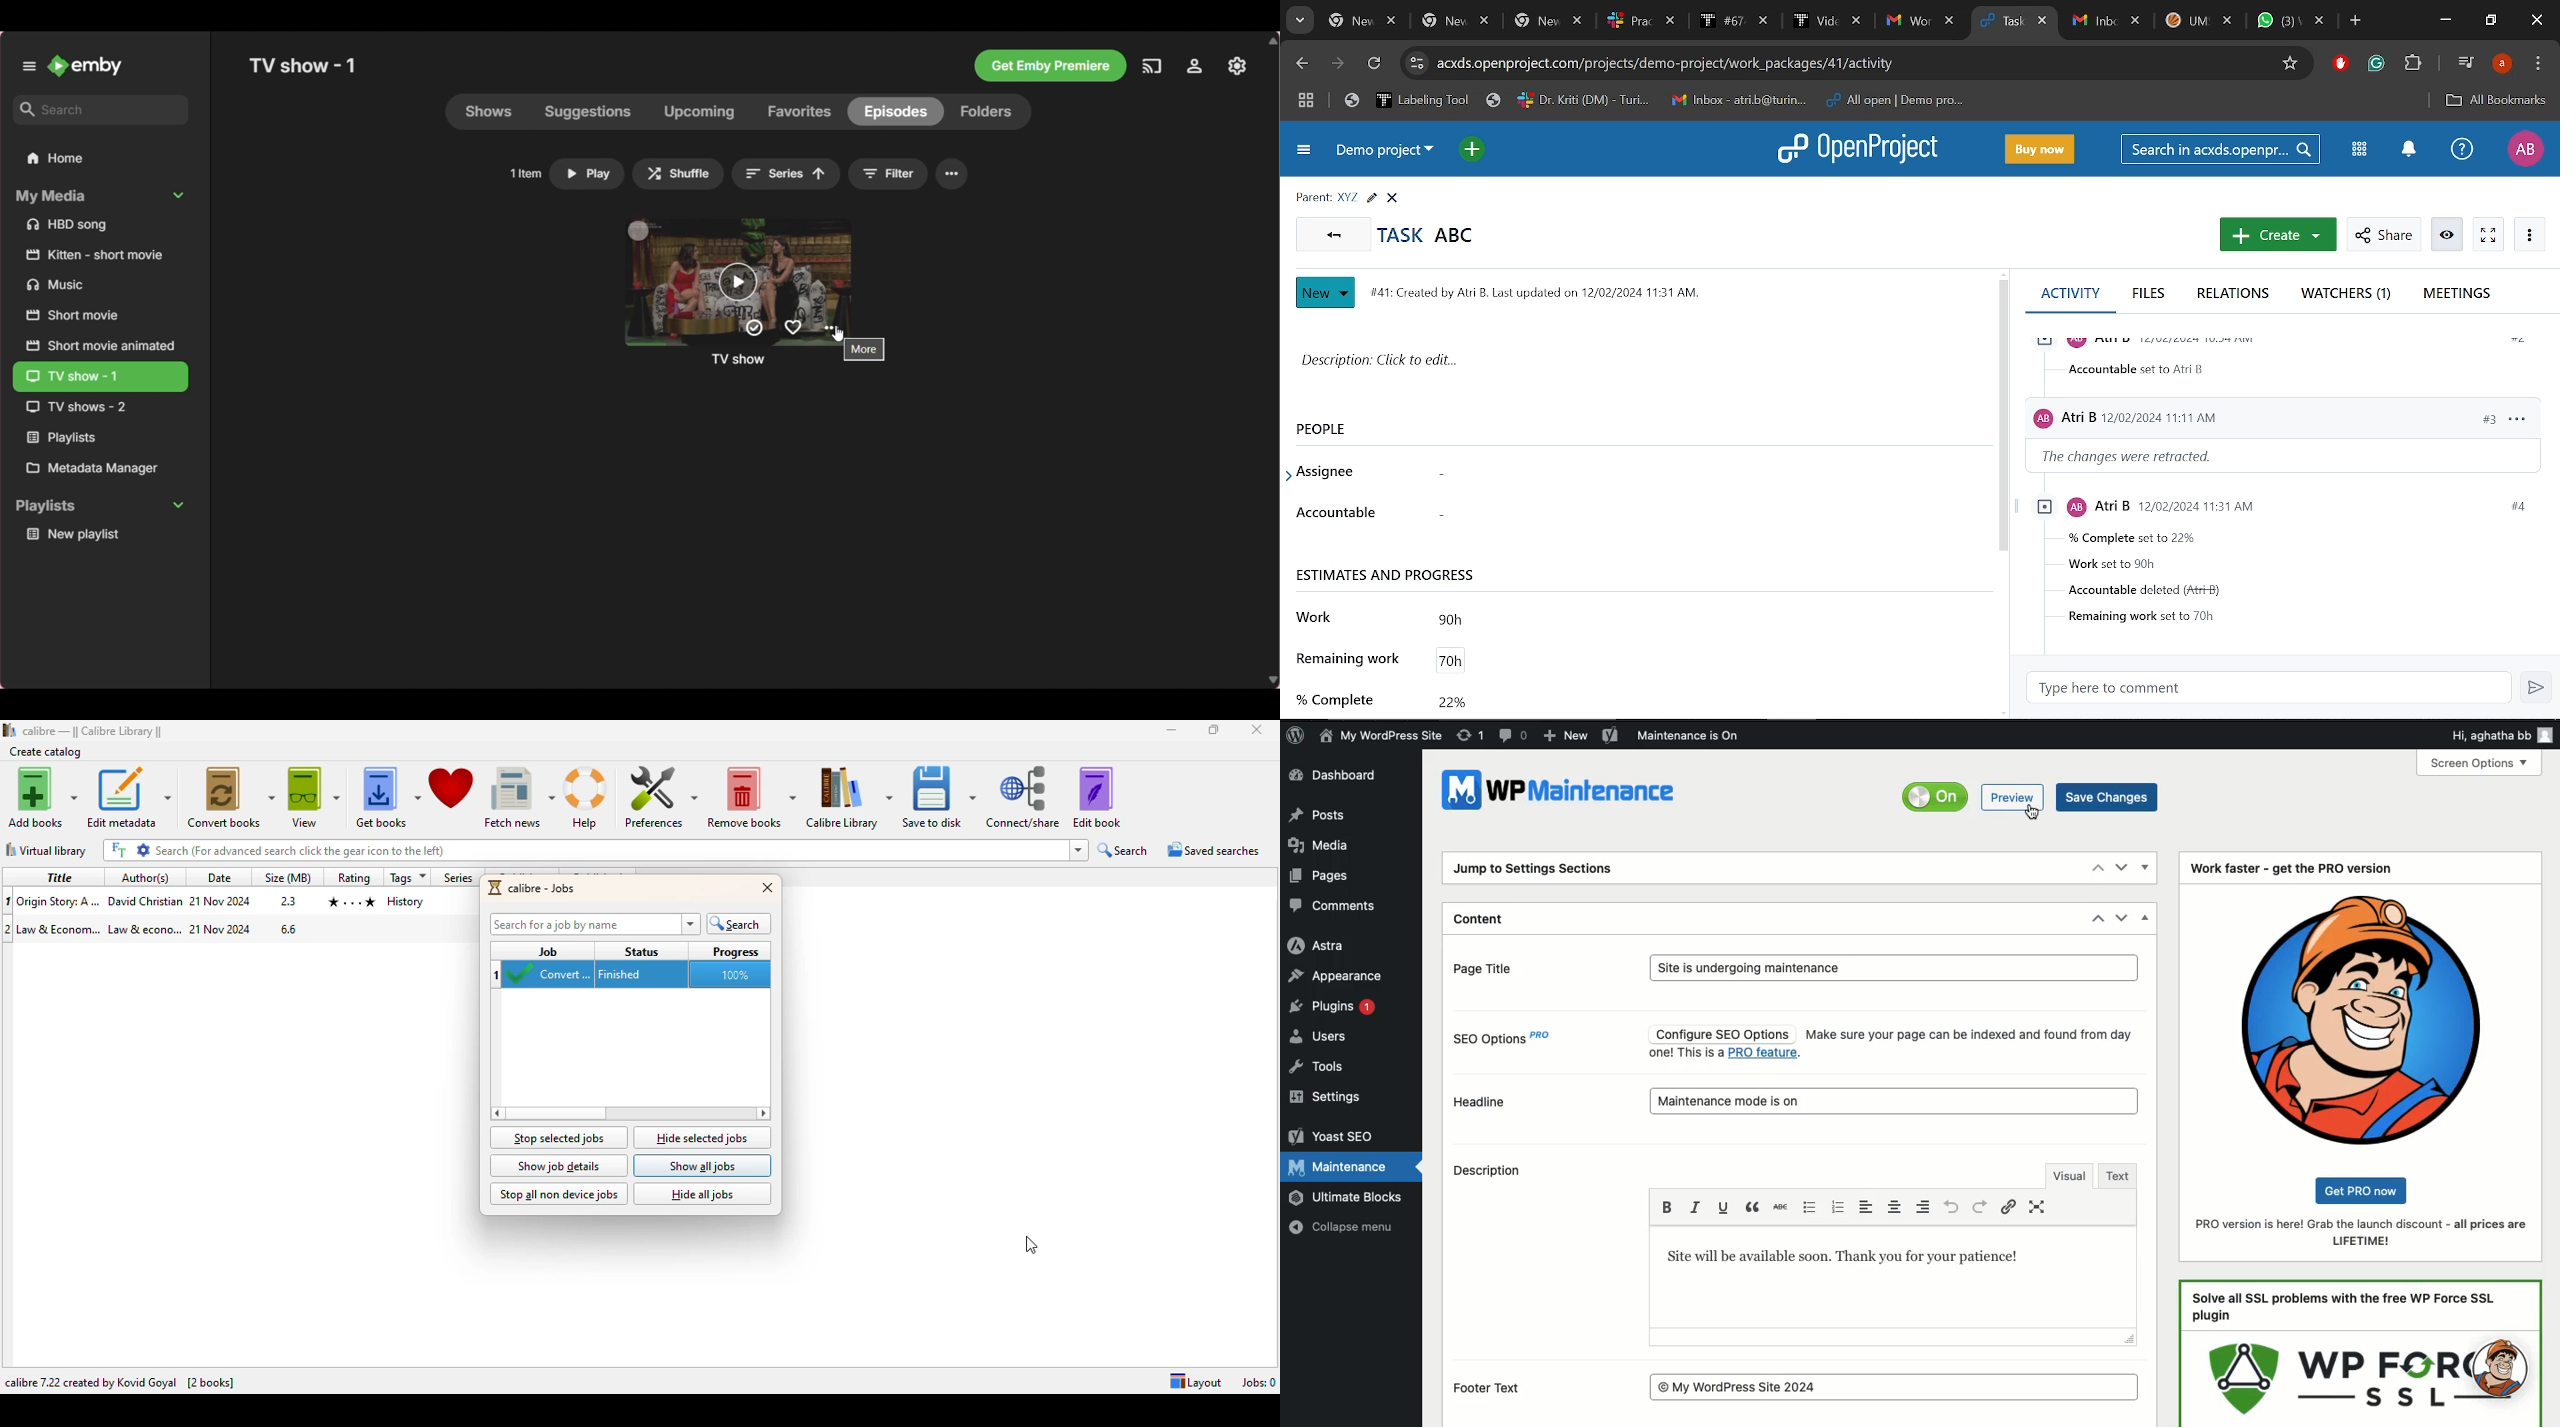 The image size is (2576, 1428). Describe the element at coordinates (1980, 1206) in the screenshot. I see `Redo` at that location.